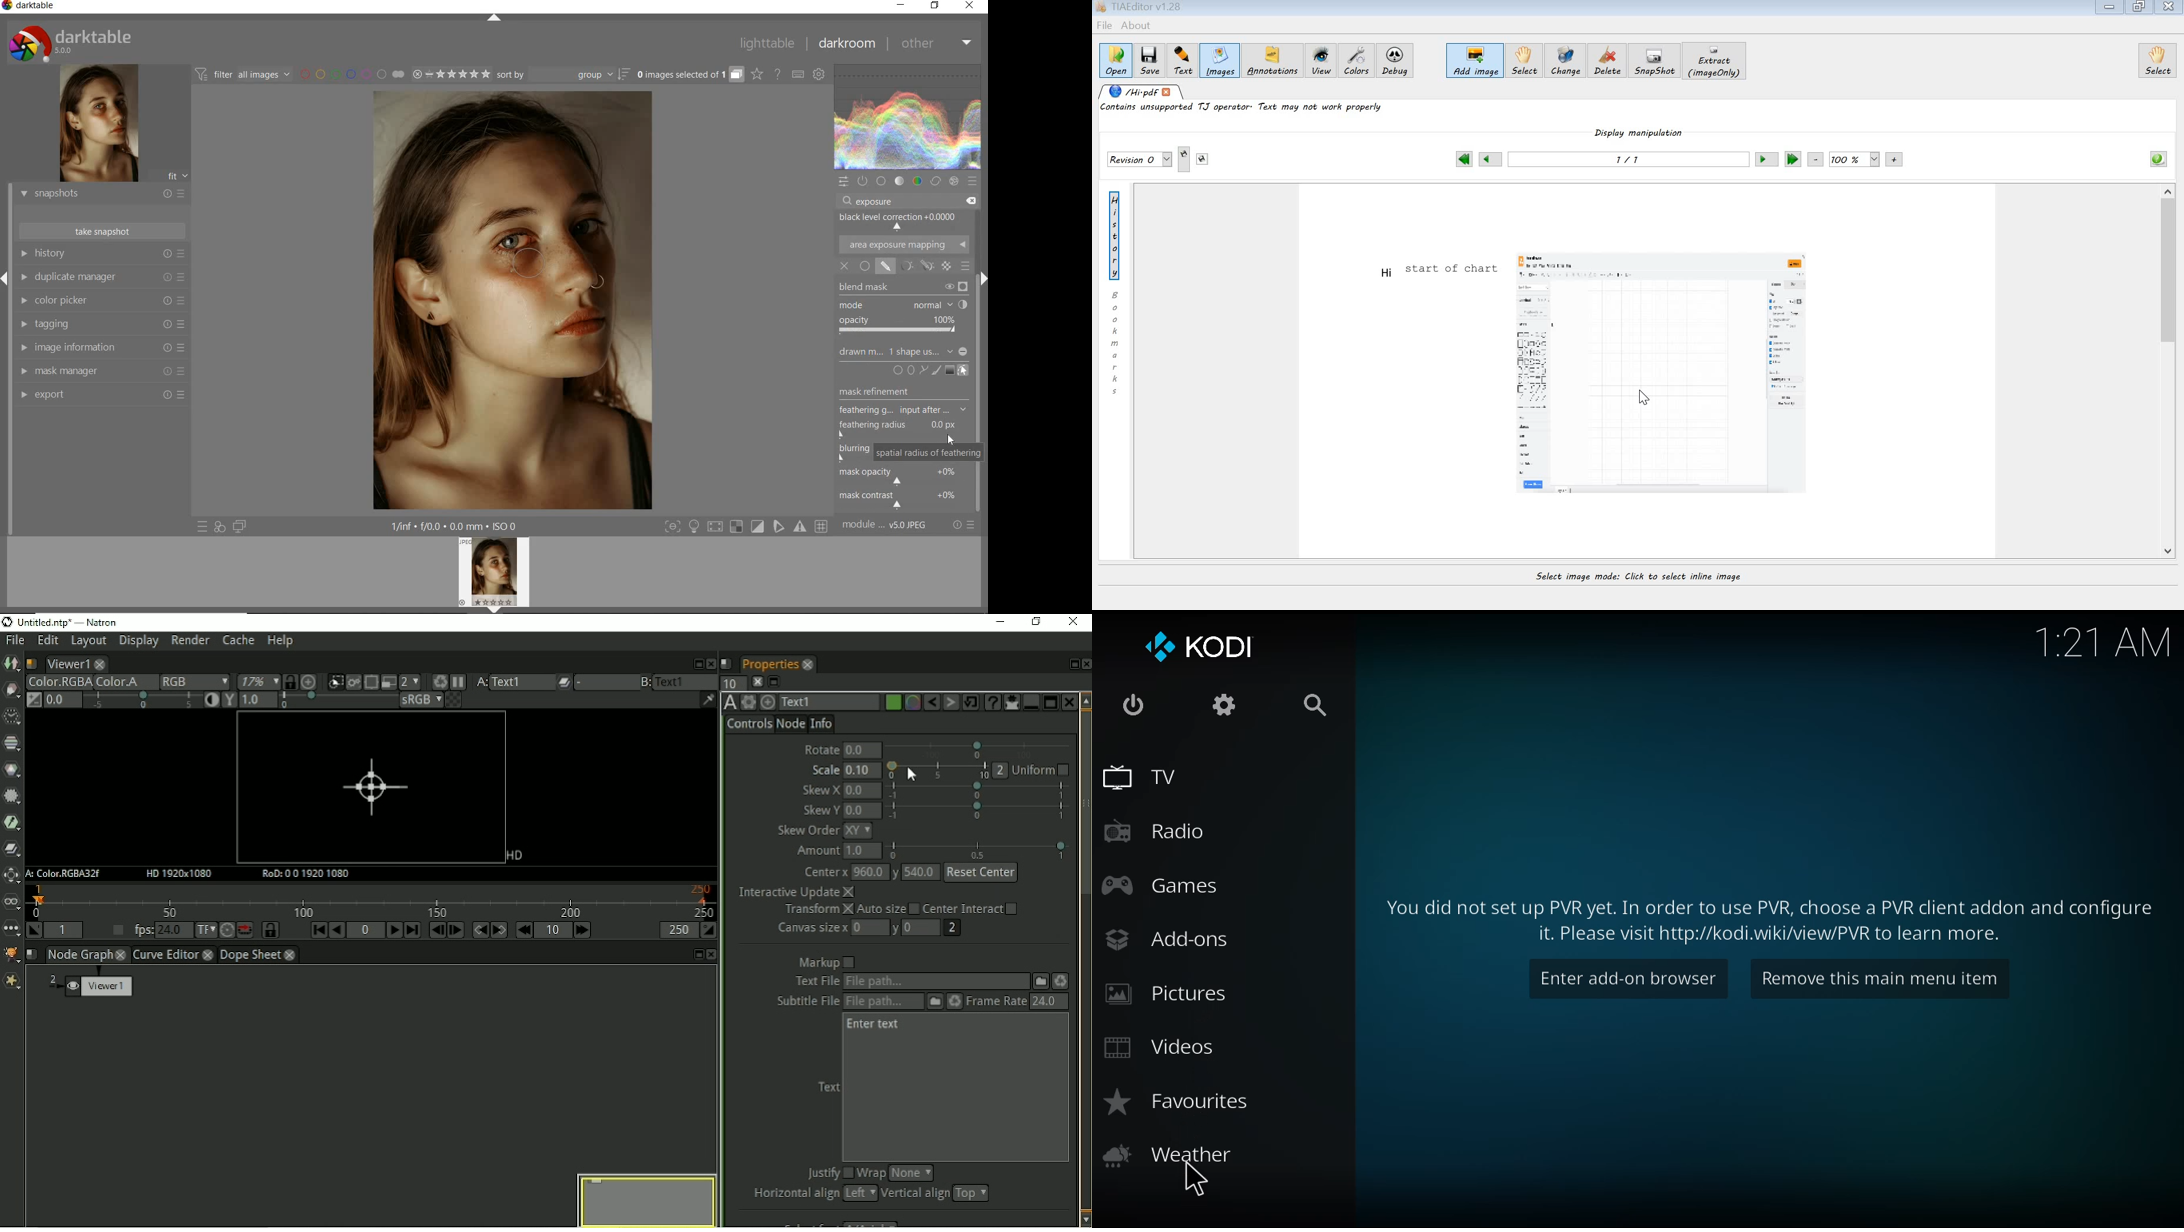  What do you see at coordinates (865, 266) in the screenshot?
I see `UNIFORMLY` at bounding box center [865, 266].